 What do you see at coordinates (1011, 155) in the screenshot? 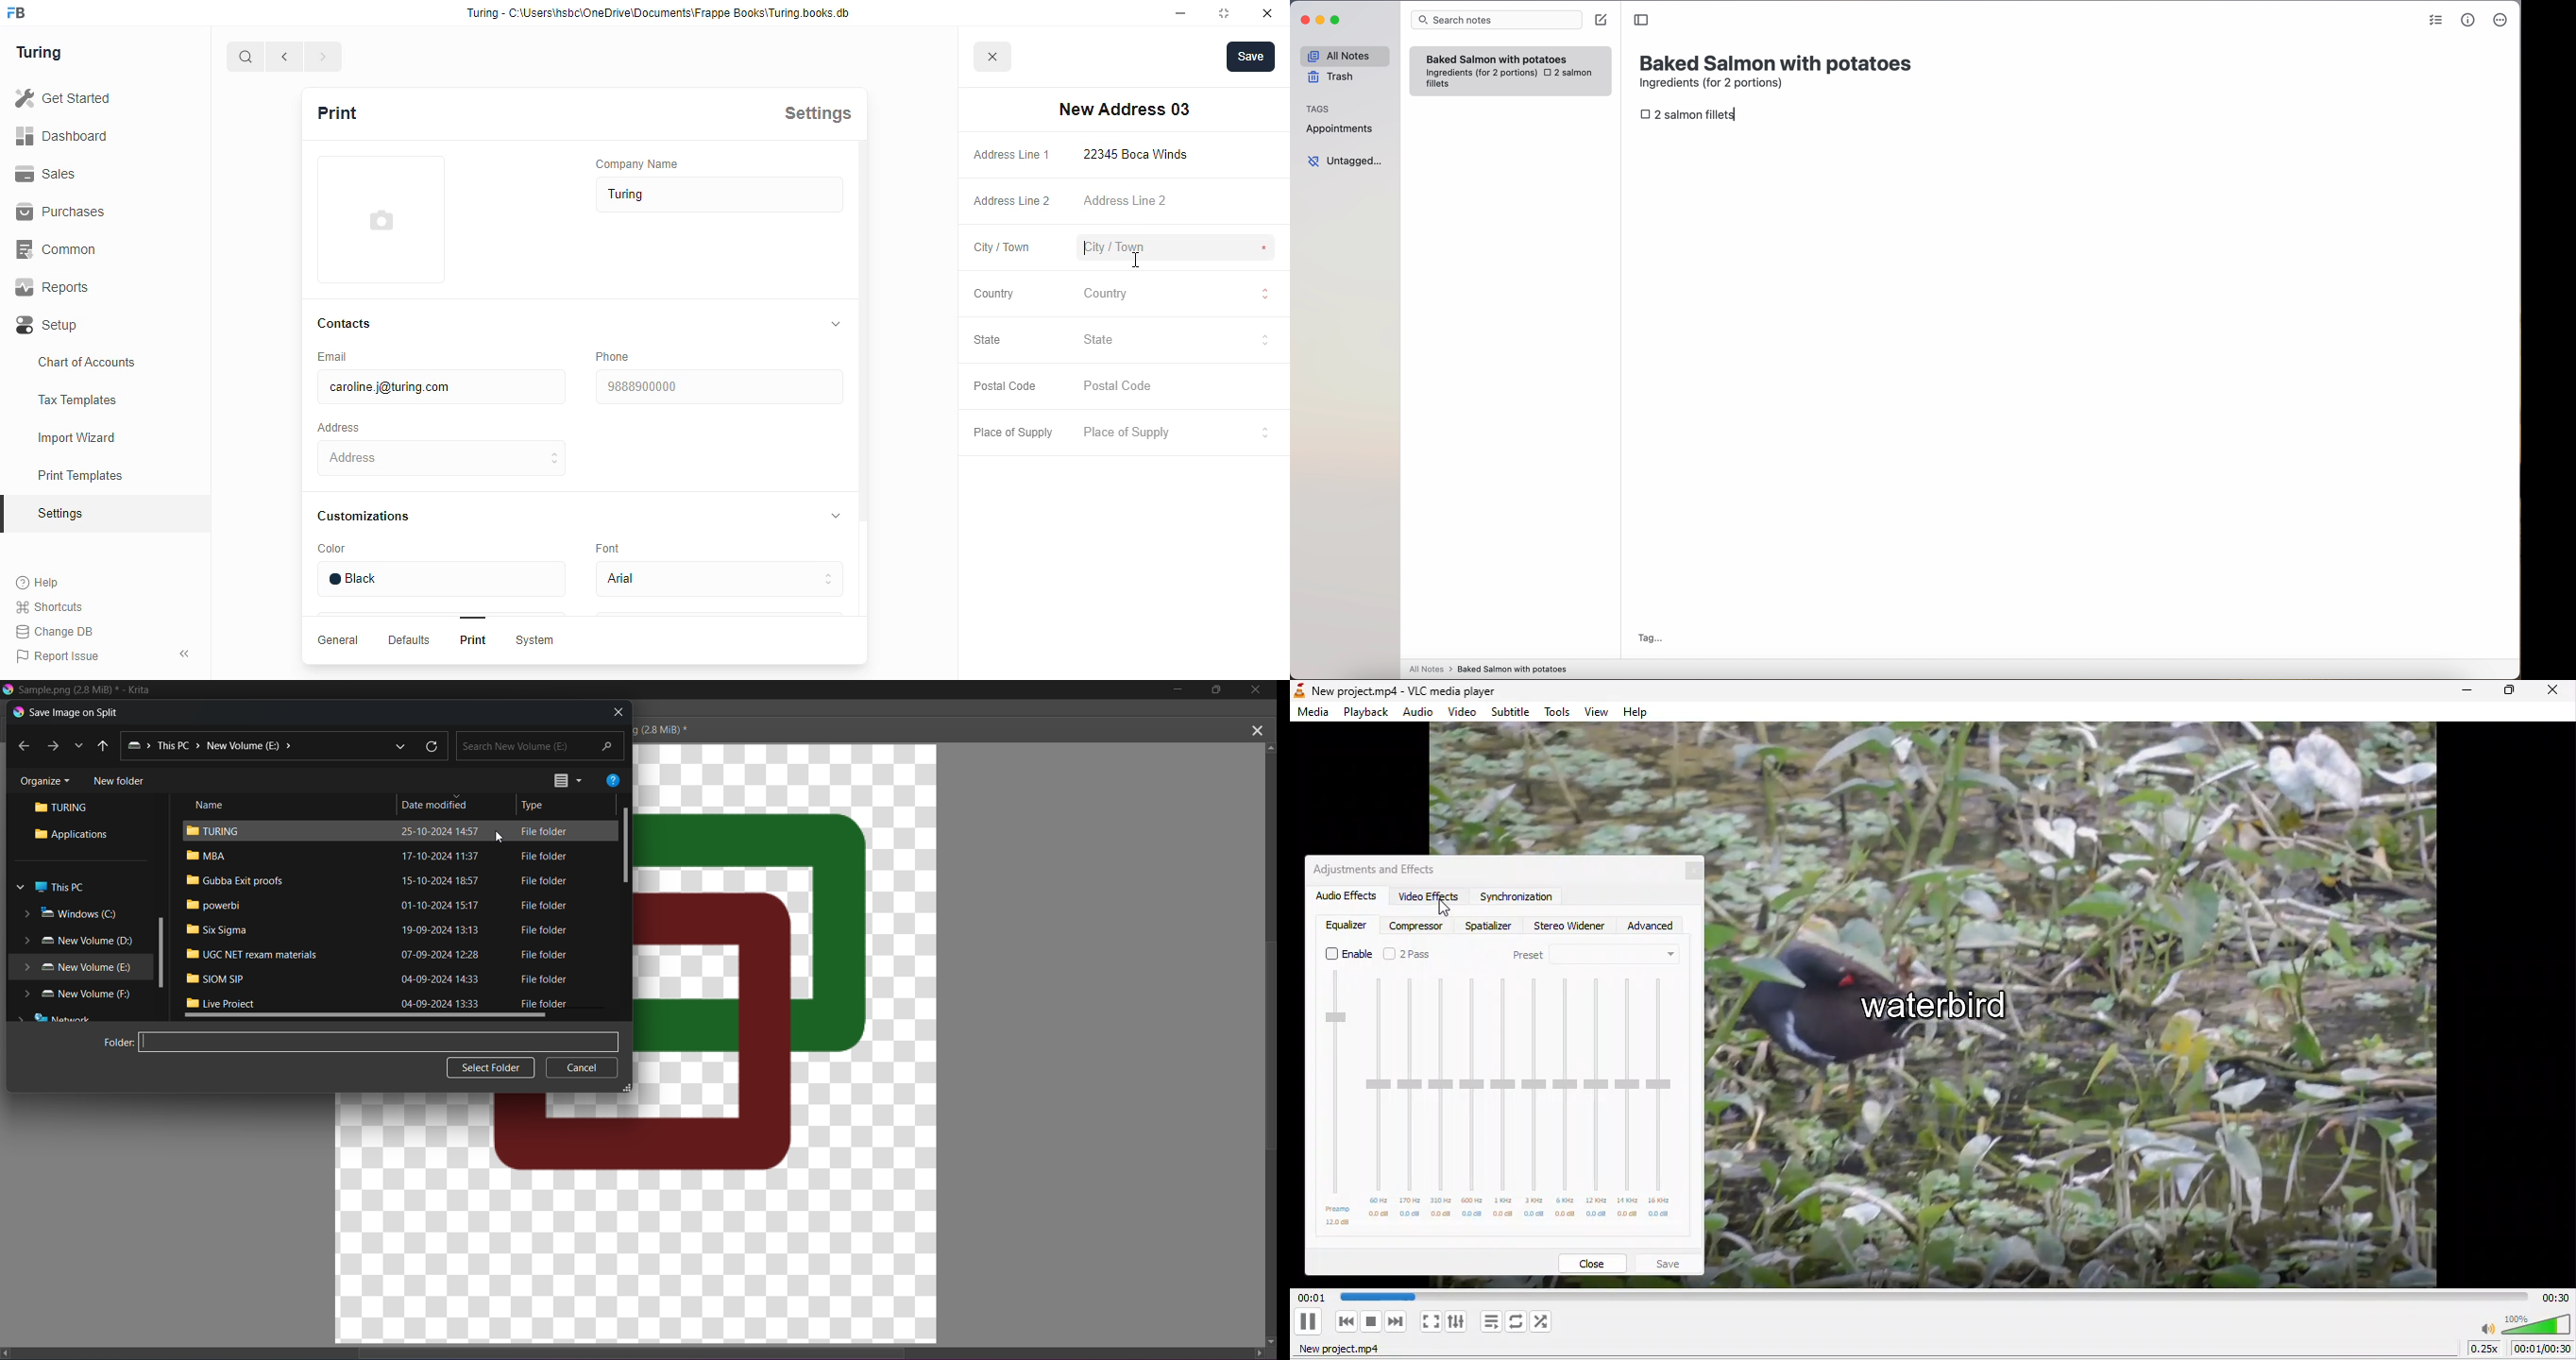
I see `address line 1` at bounding box center [1011, 155].